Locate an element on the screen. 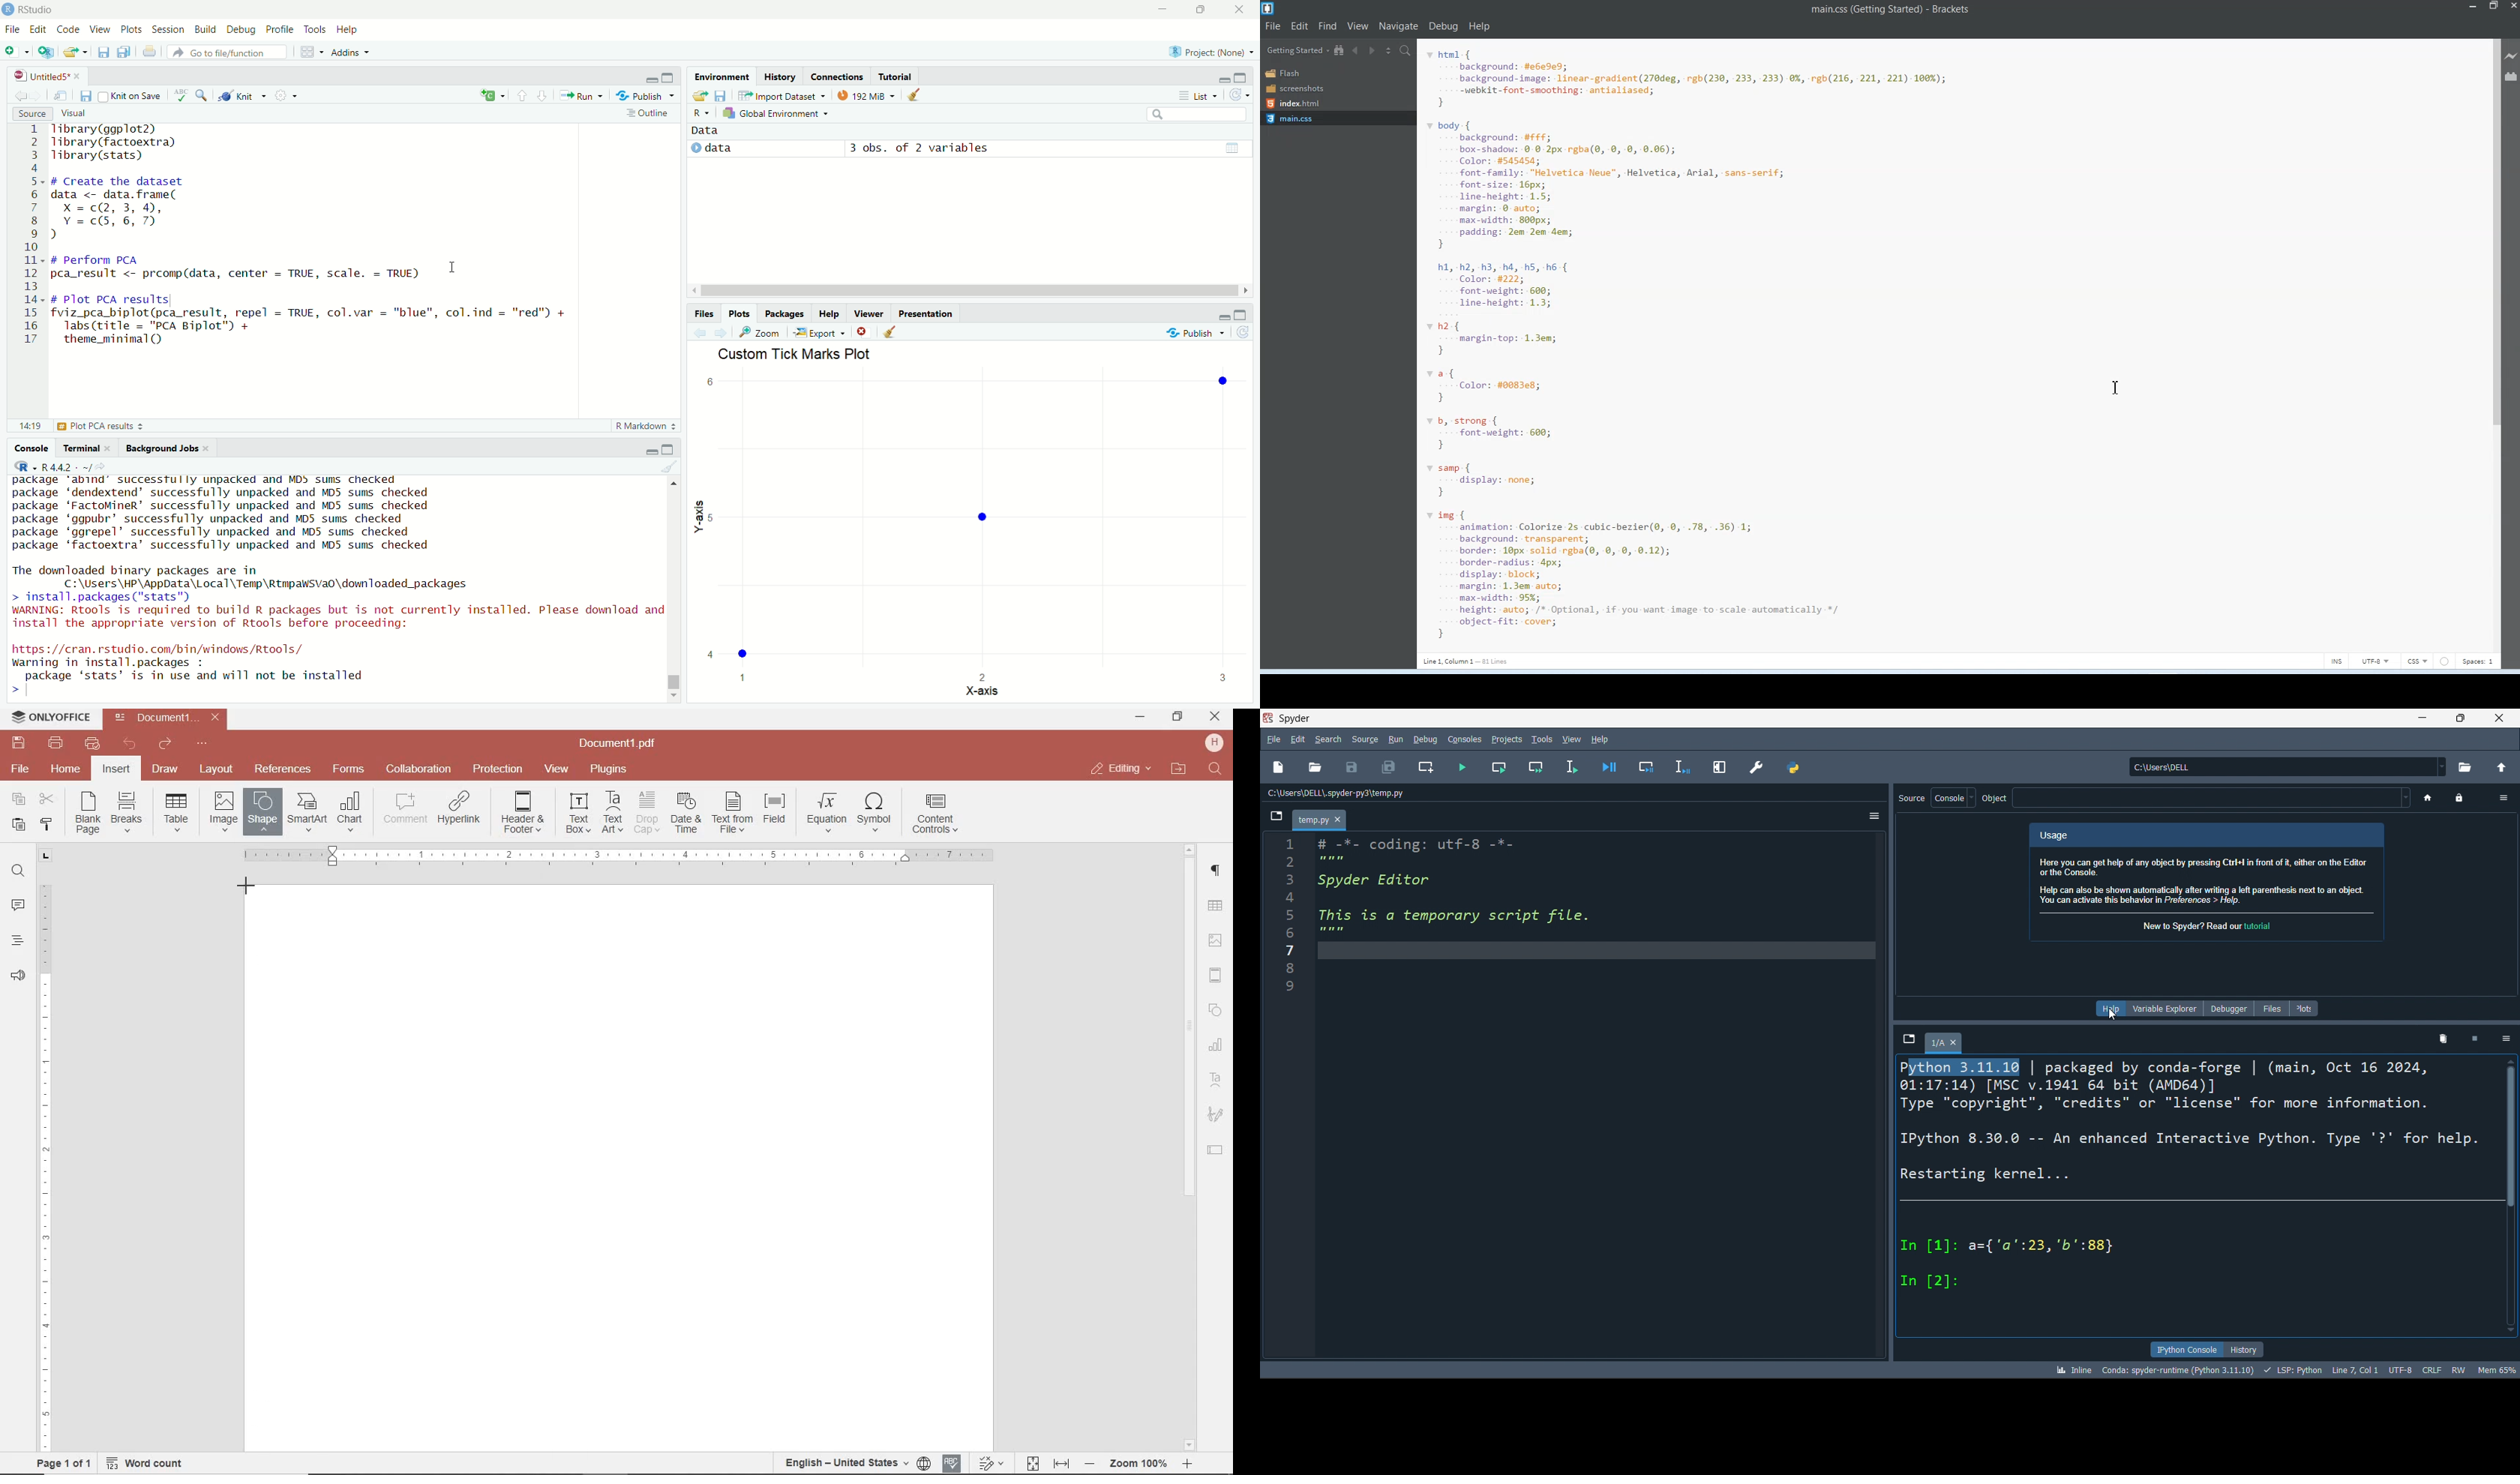 This screenshot has height=1484, width=2520. cursor is located at coordinates (455, 266).